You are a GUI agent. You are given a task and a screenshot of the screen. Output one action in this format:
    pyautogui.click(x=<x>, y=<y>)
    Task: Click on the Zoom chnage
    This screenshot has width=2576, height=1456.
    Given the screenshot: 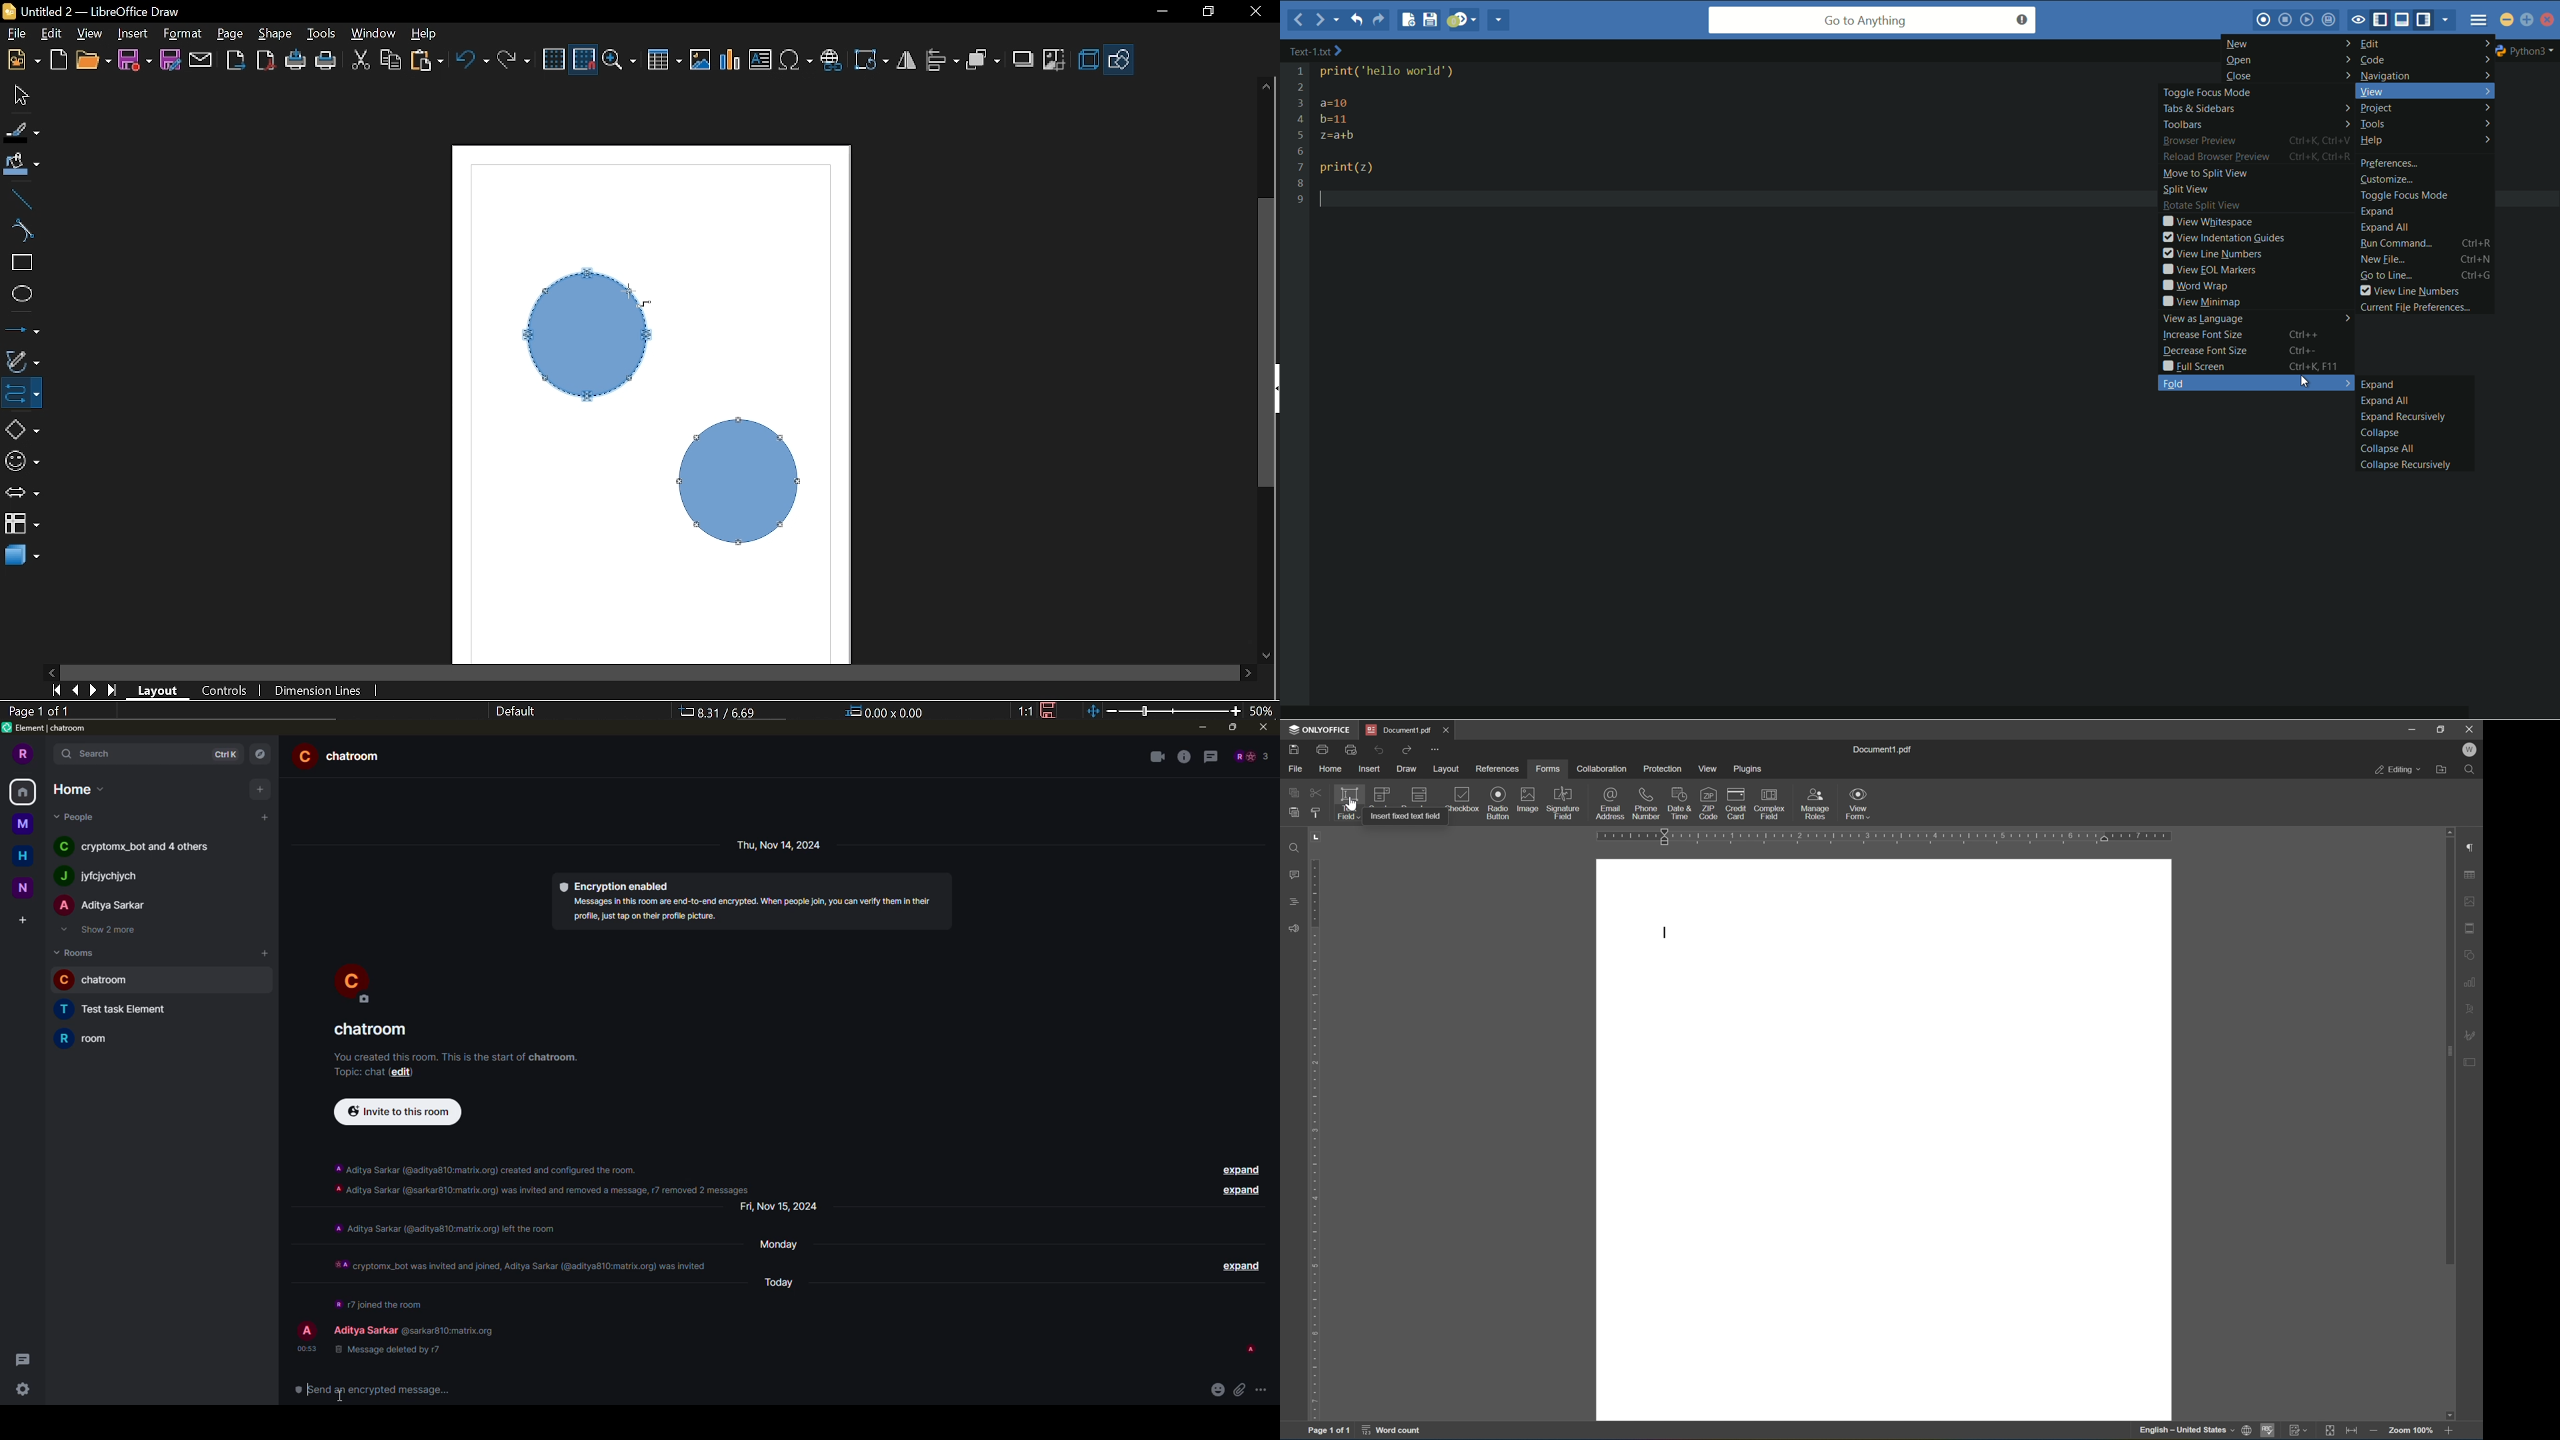 What is the action you would take?
    pyautogui.click(x=1163, y=711)
    